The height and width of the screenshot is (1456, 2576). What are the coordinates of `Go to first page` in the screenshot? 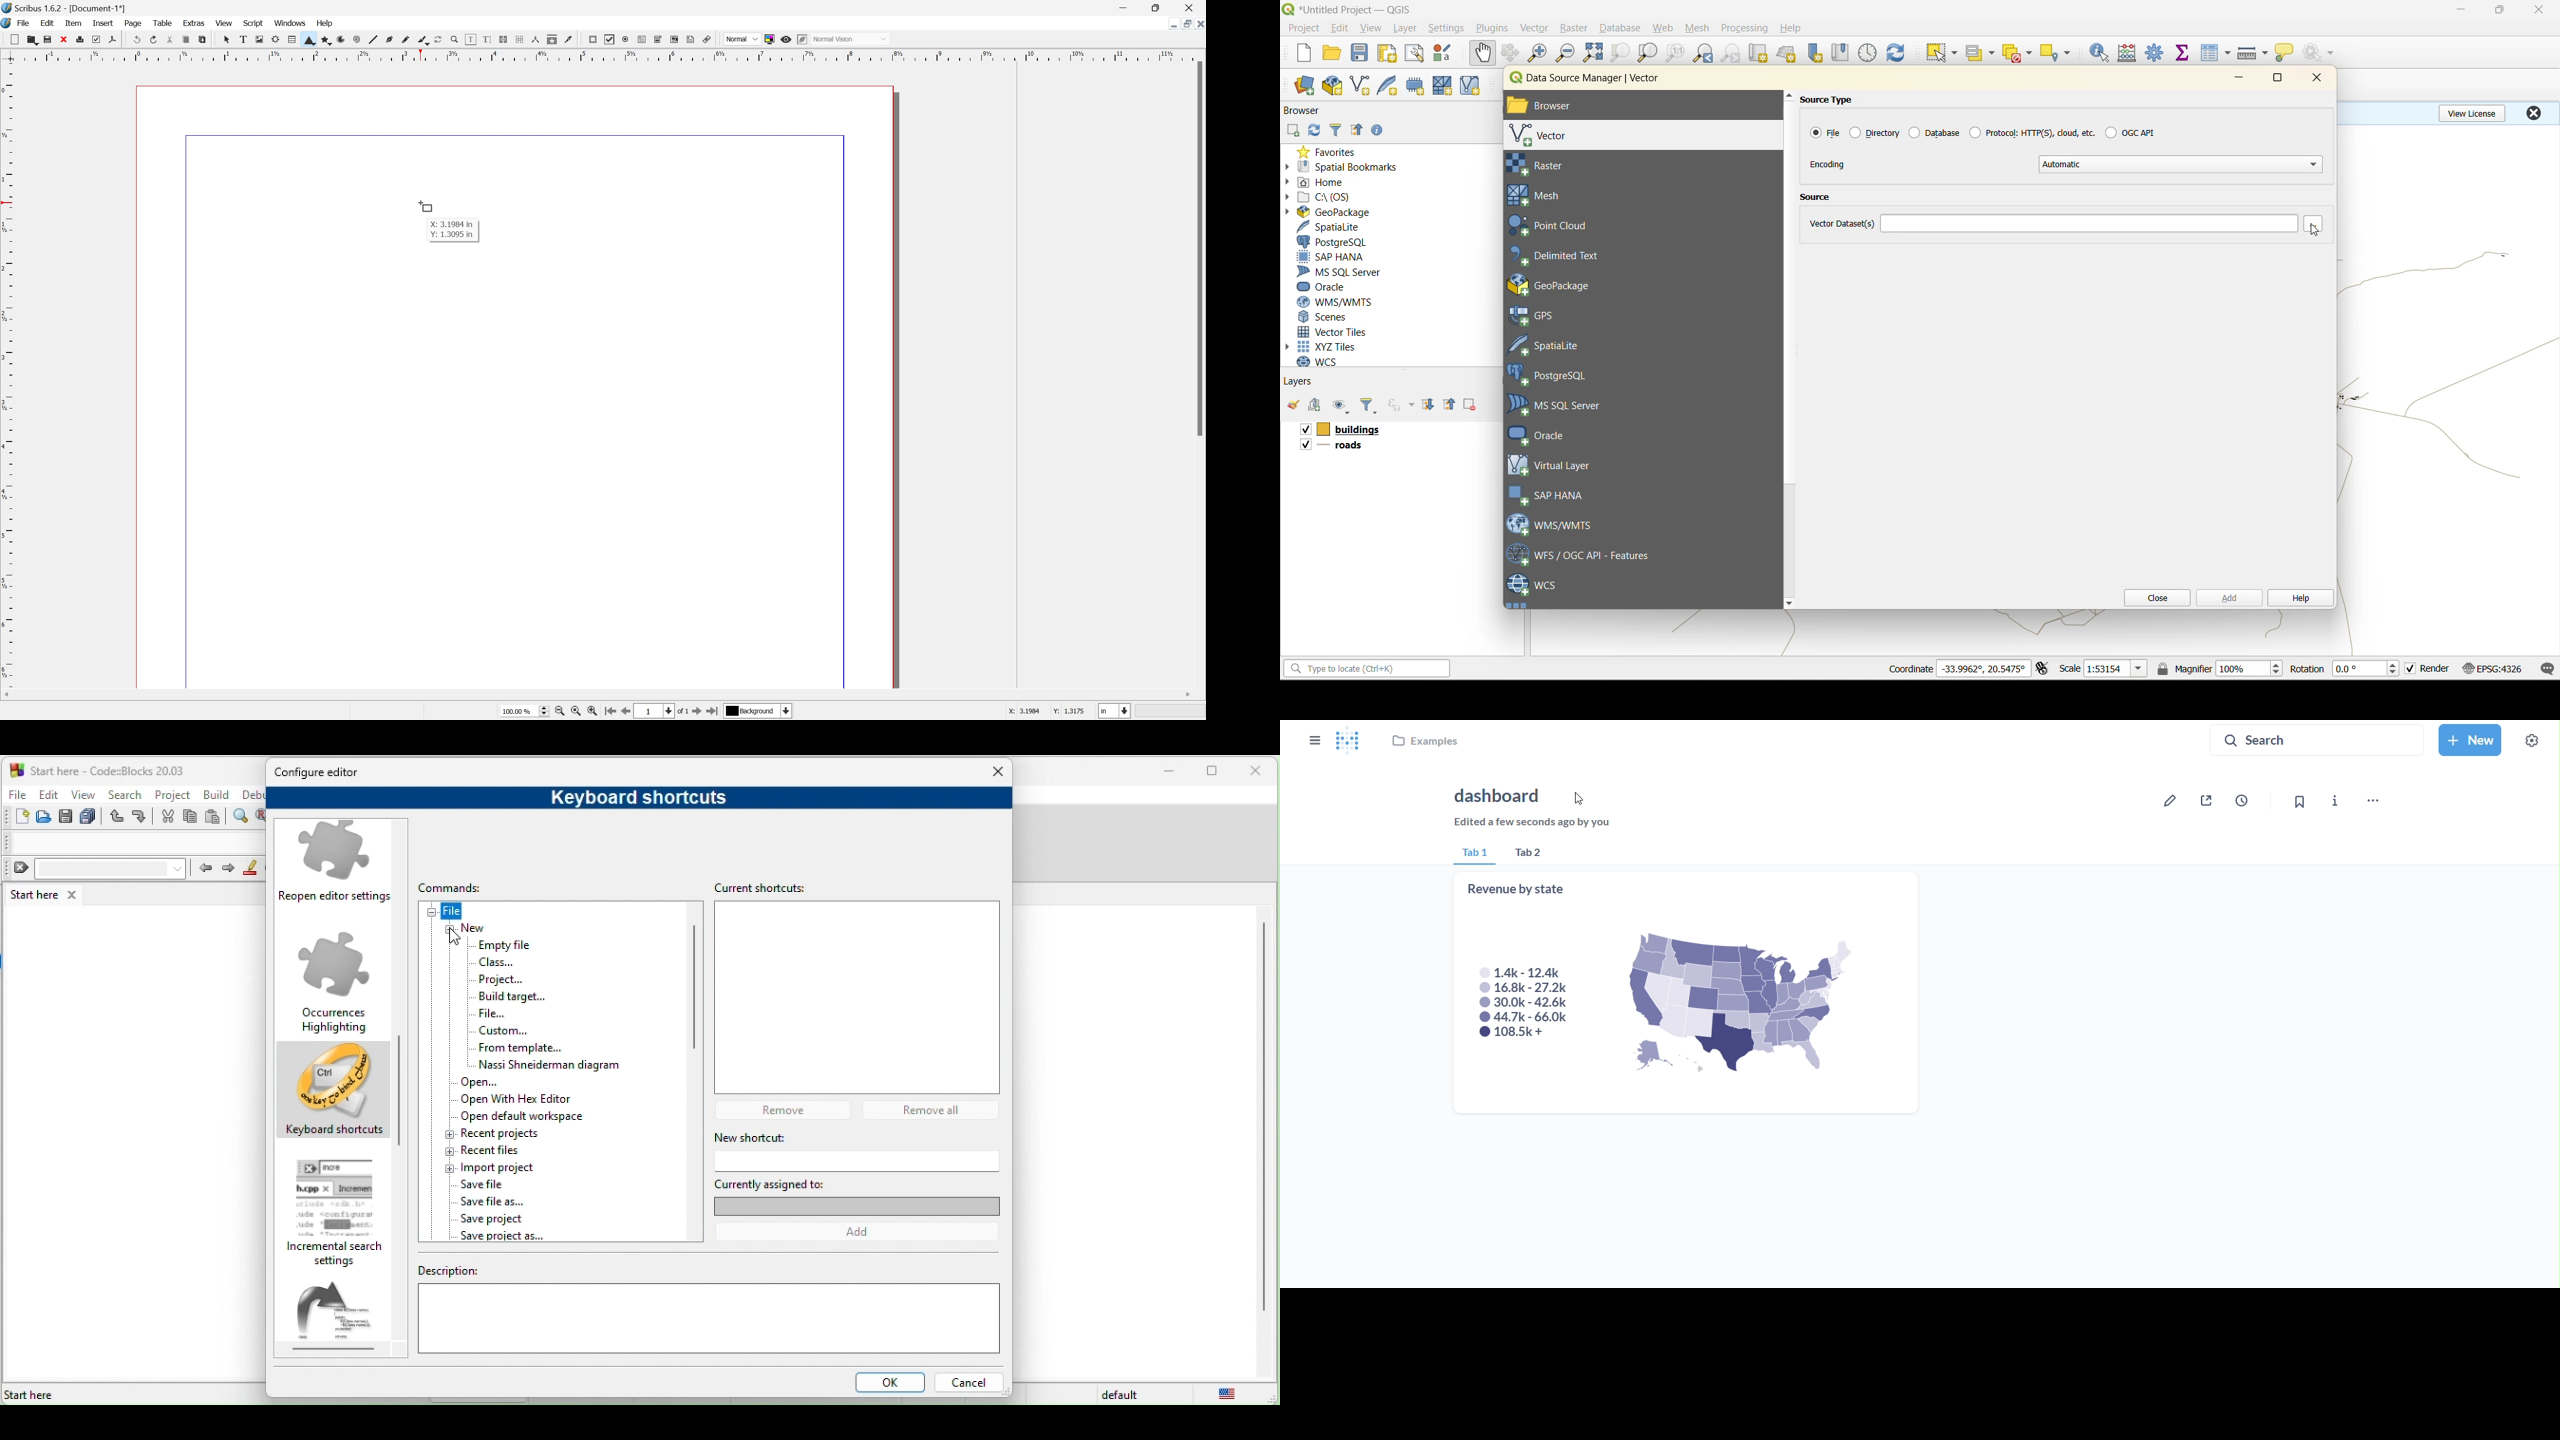 It's located at (610, 712).